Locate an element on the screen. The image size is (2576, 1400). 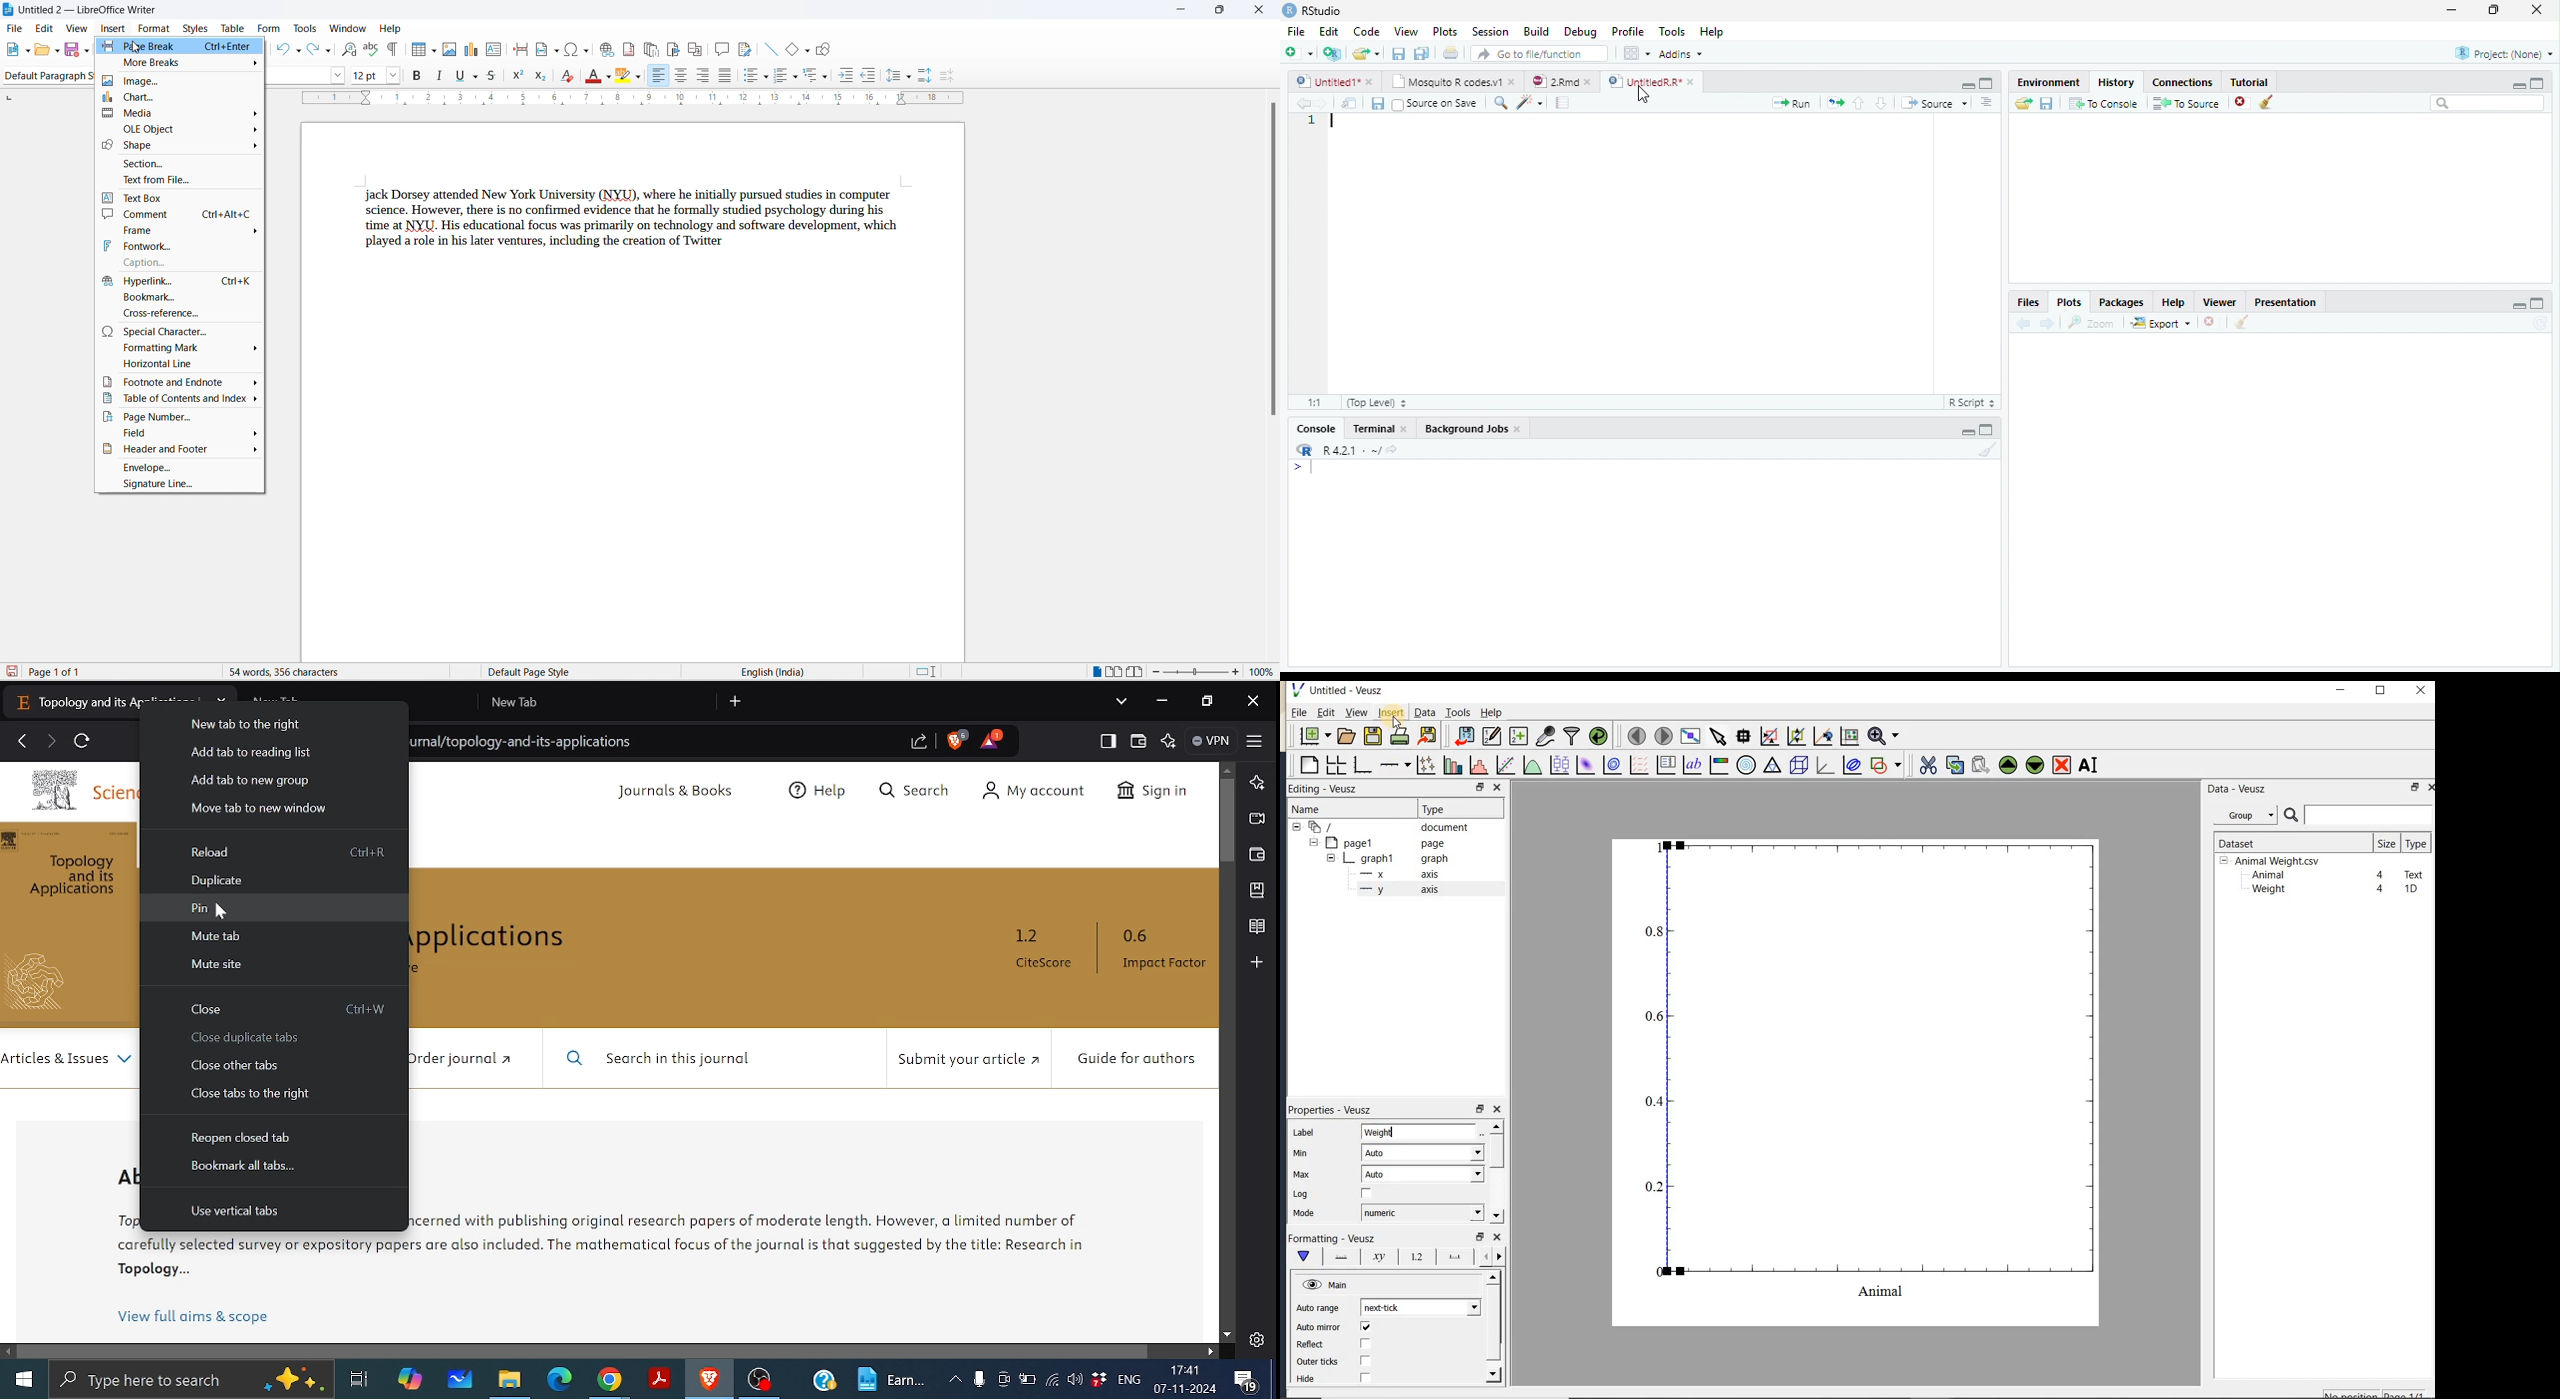
check/uncheck is located at coordinates (1365, 1377).